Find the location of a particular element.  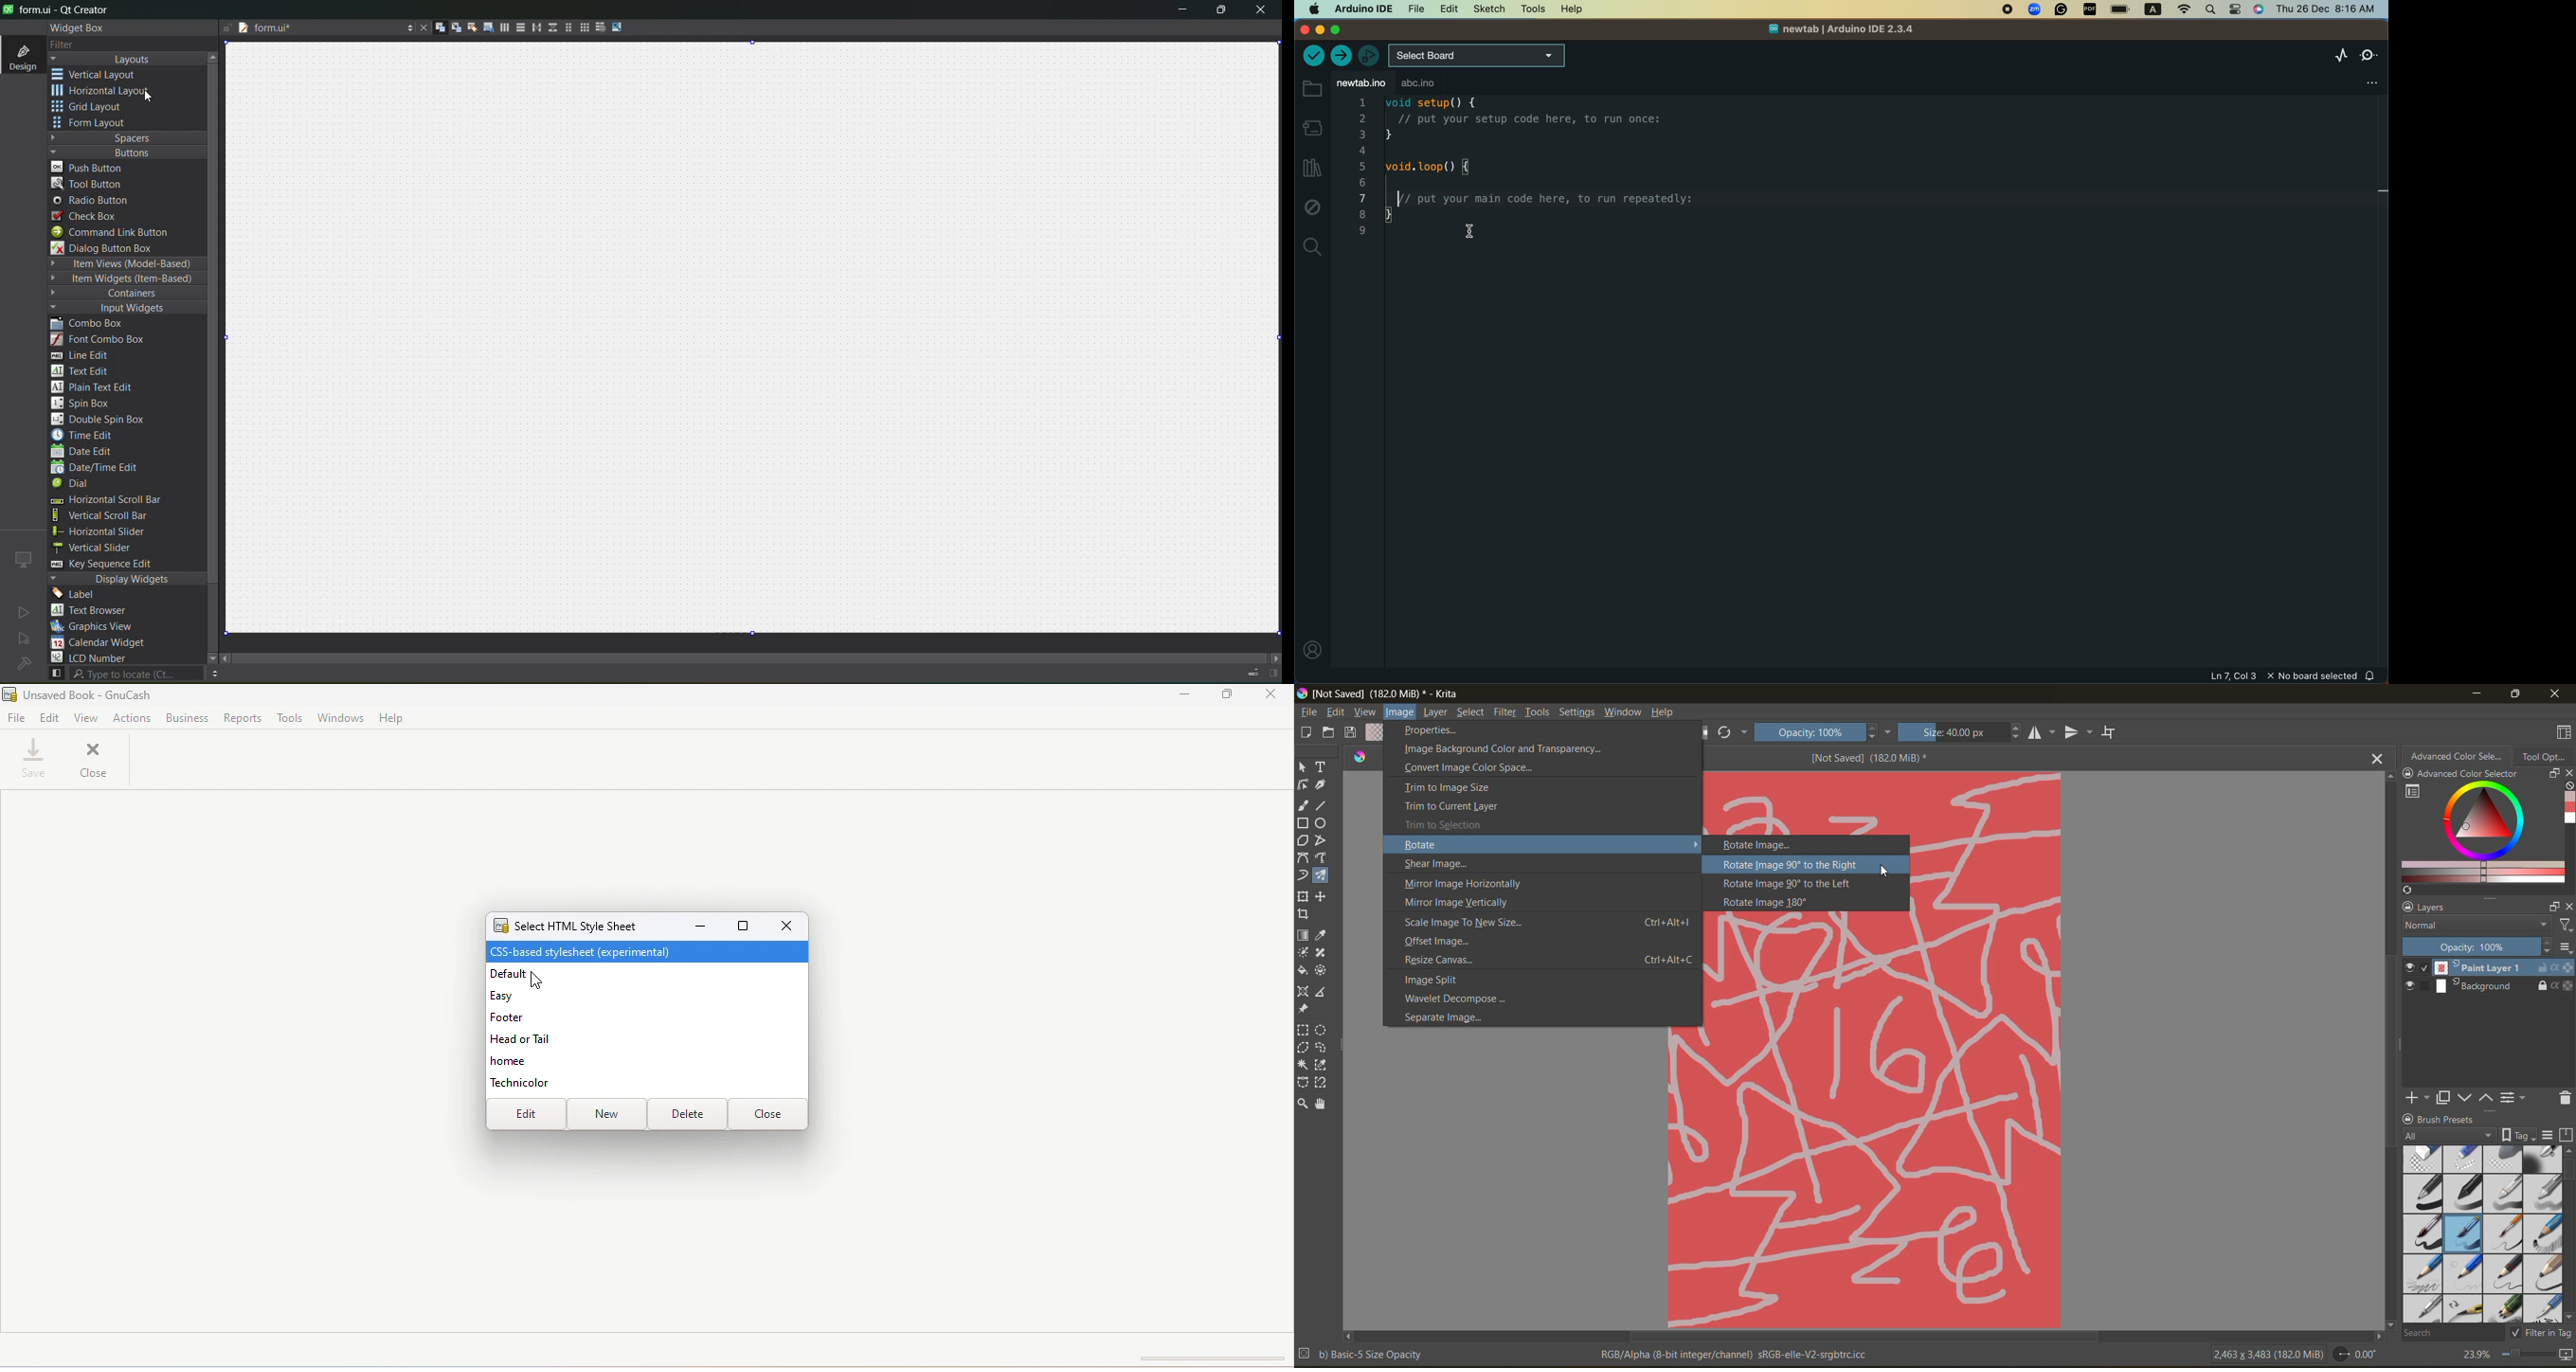

app name and file name is located at coordinates (1384, 694).